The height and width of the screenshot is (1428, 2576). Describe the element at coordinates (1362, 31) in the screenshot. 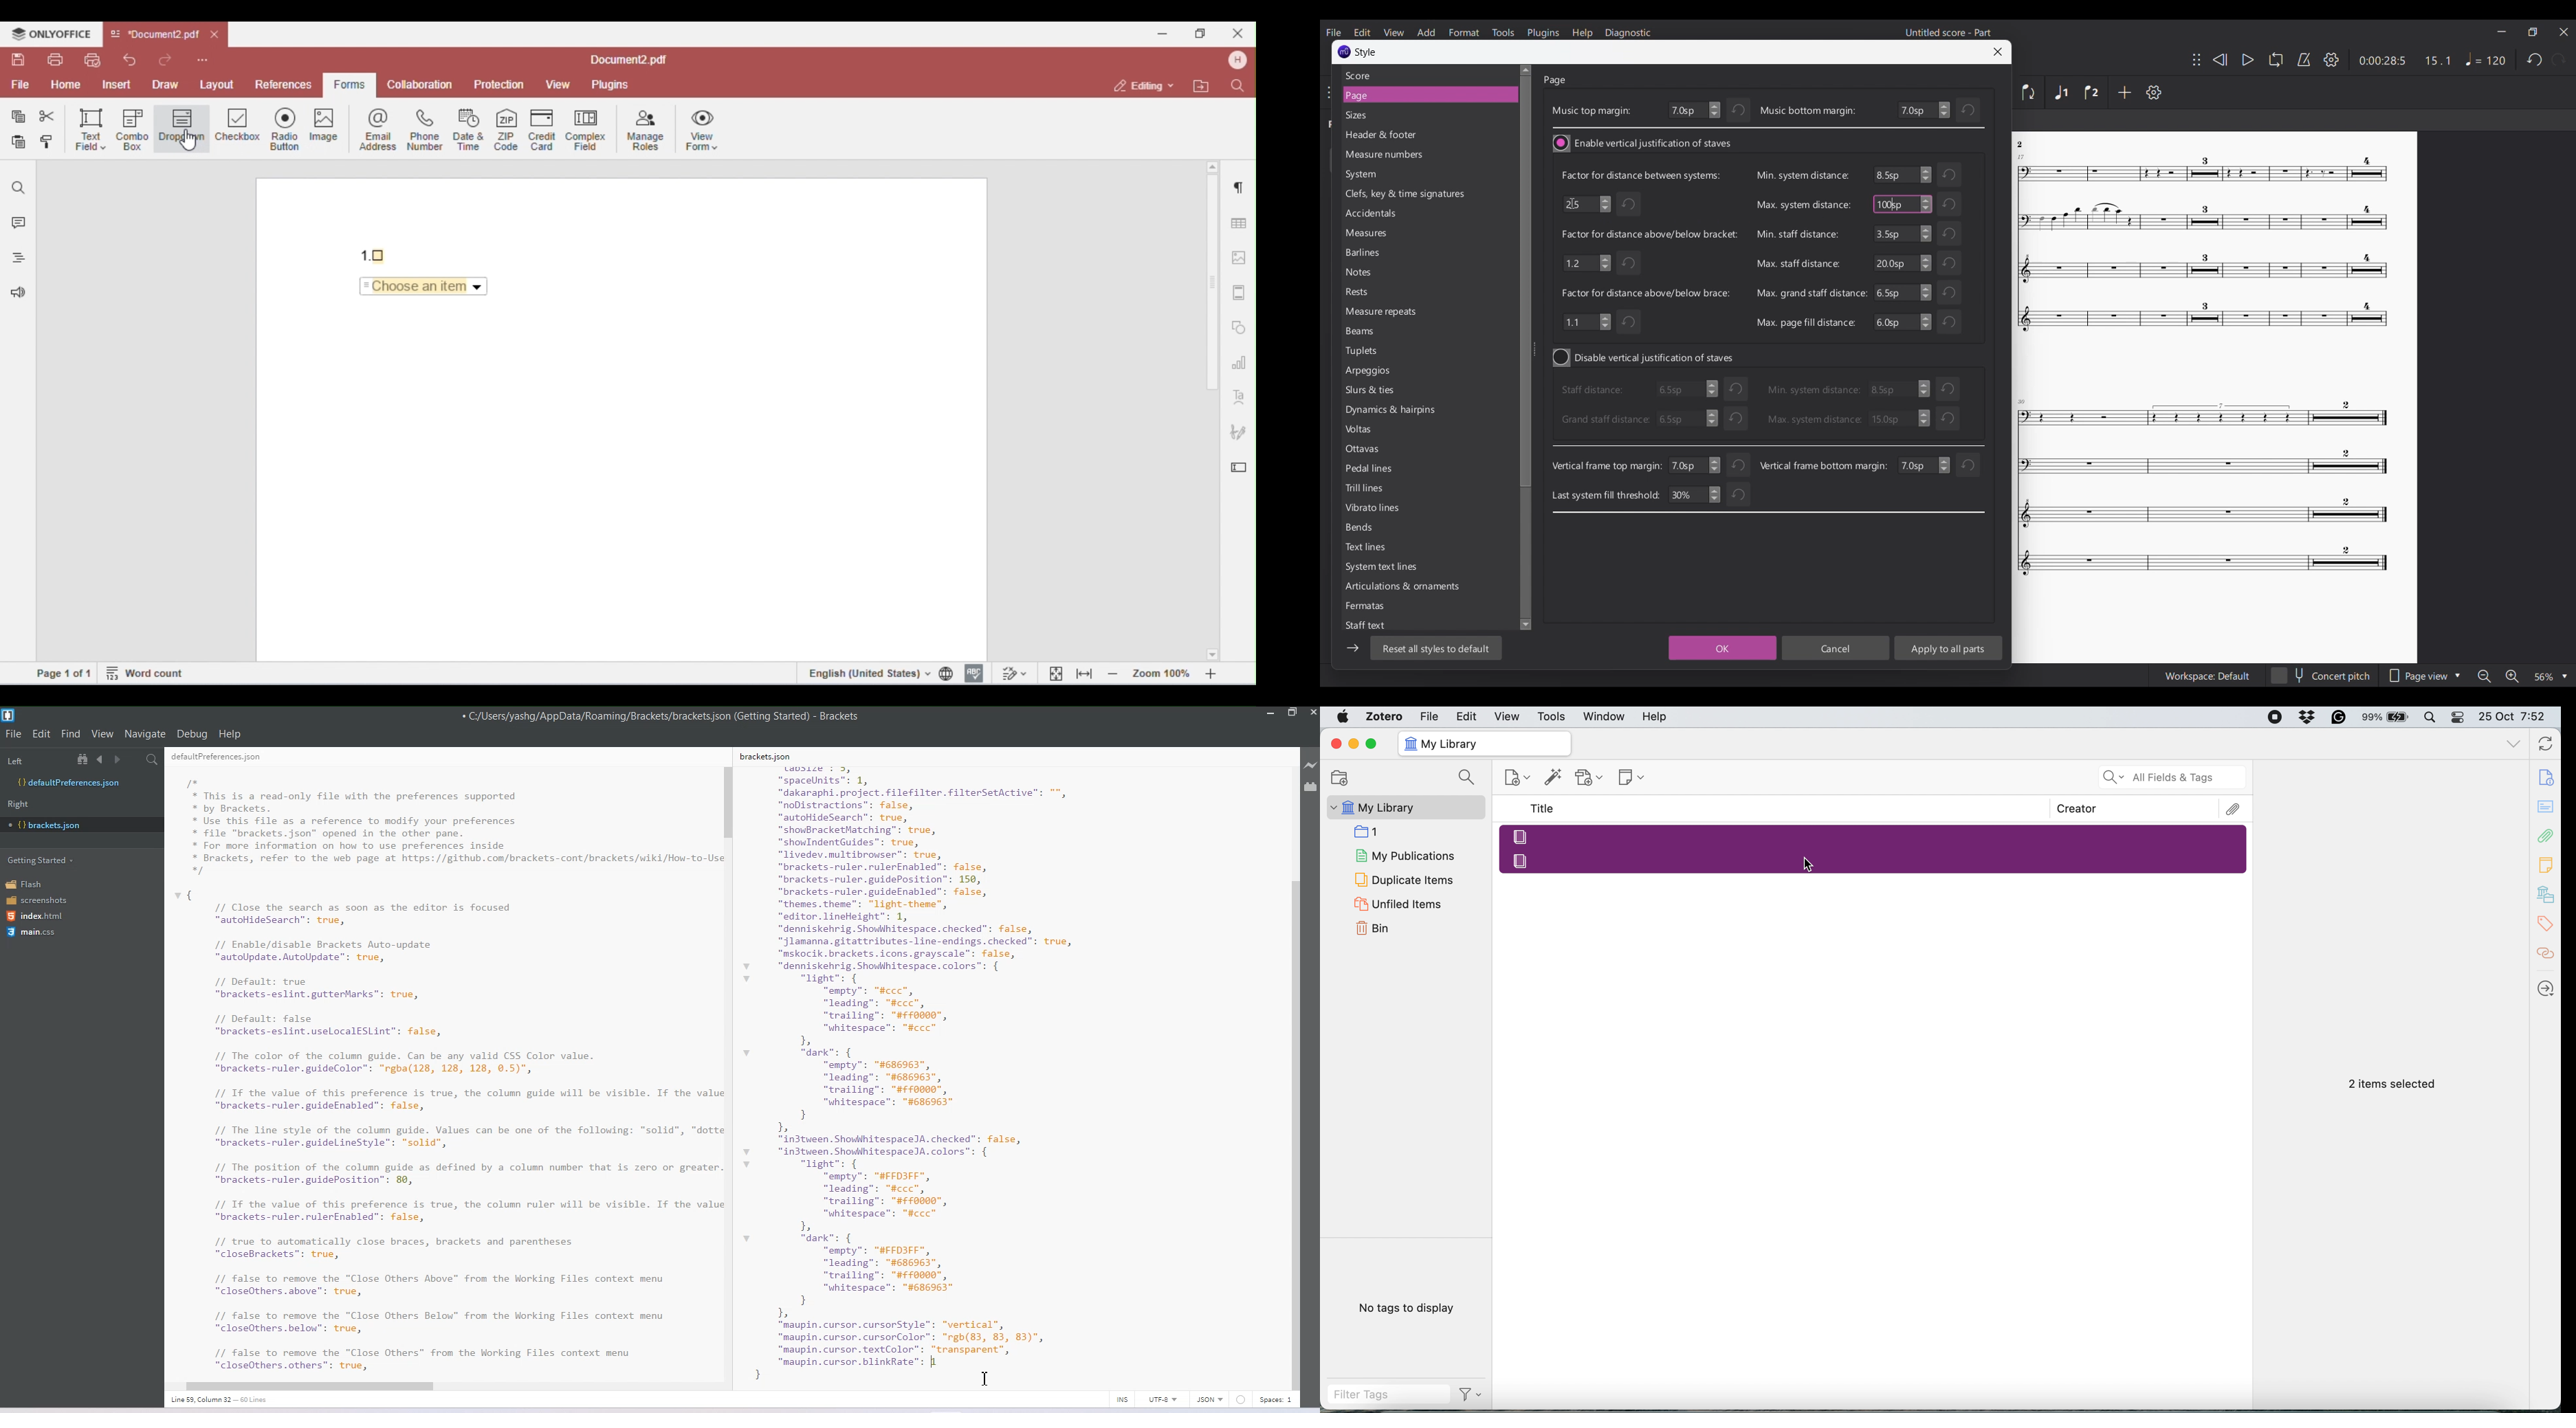

I see `Edit menu` at that location.